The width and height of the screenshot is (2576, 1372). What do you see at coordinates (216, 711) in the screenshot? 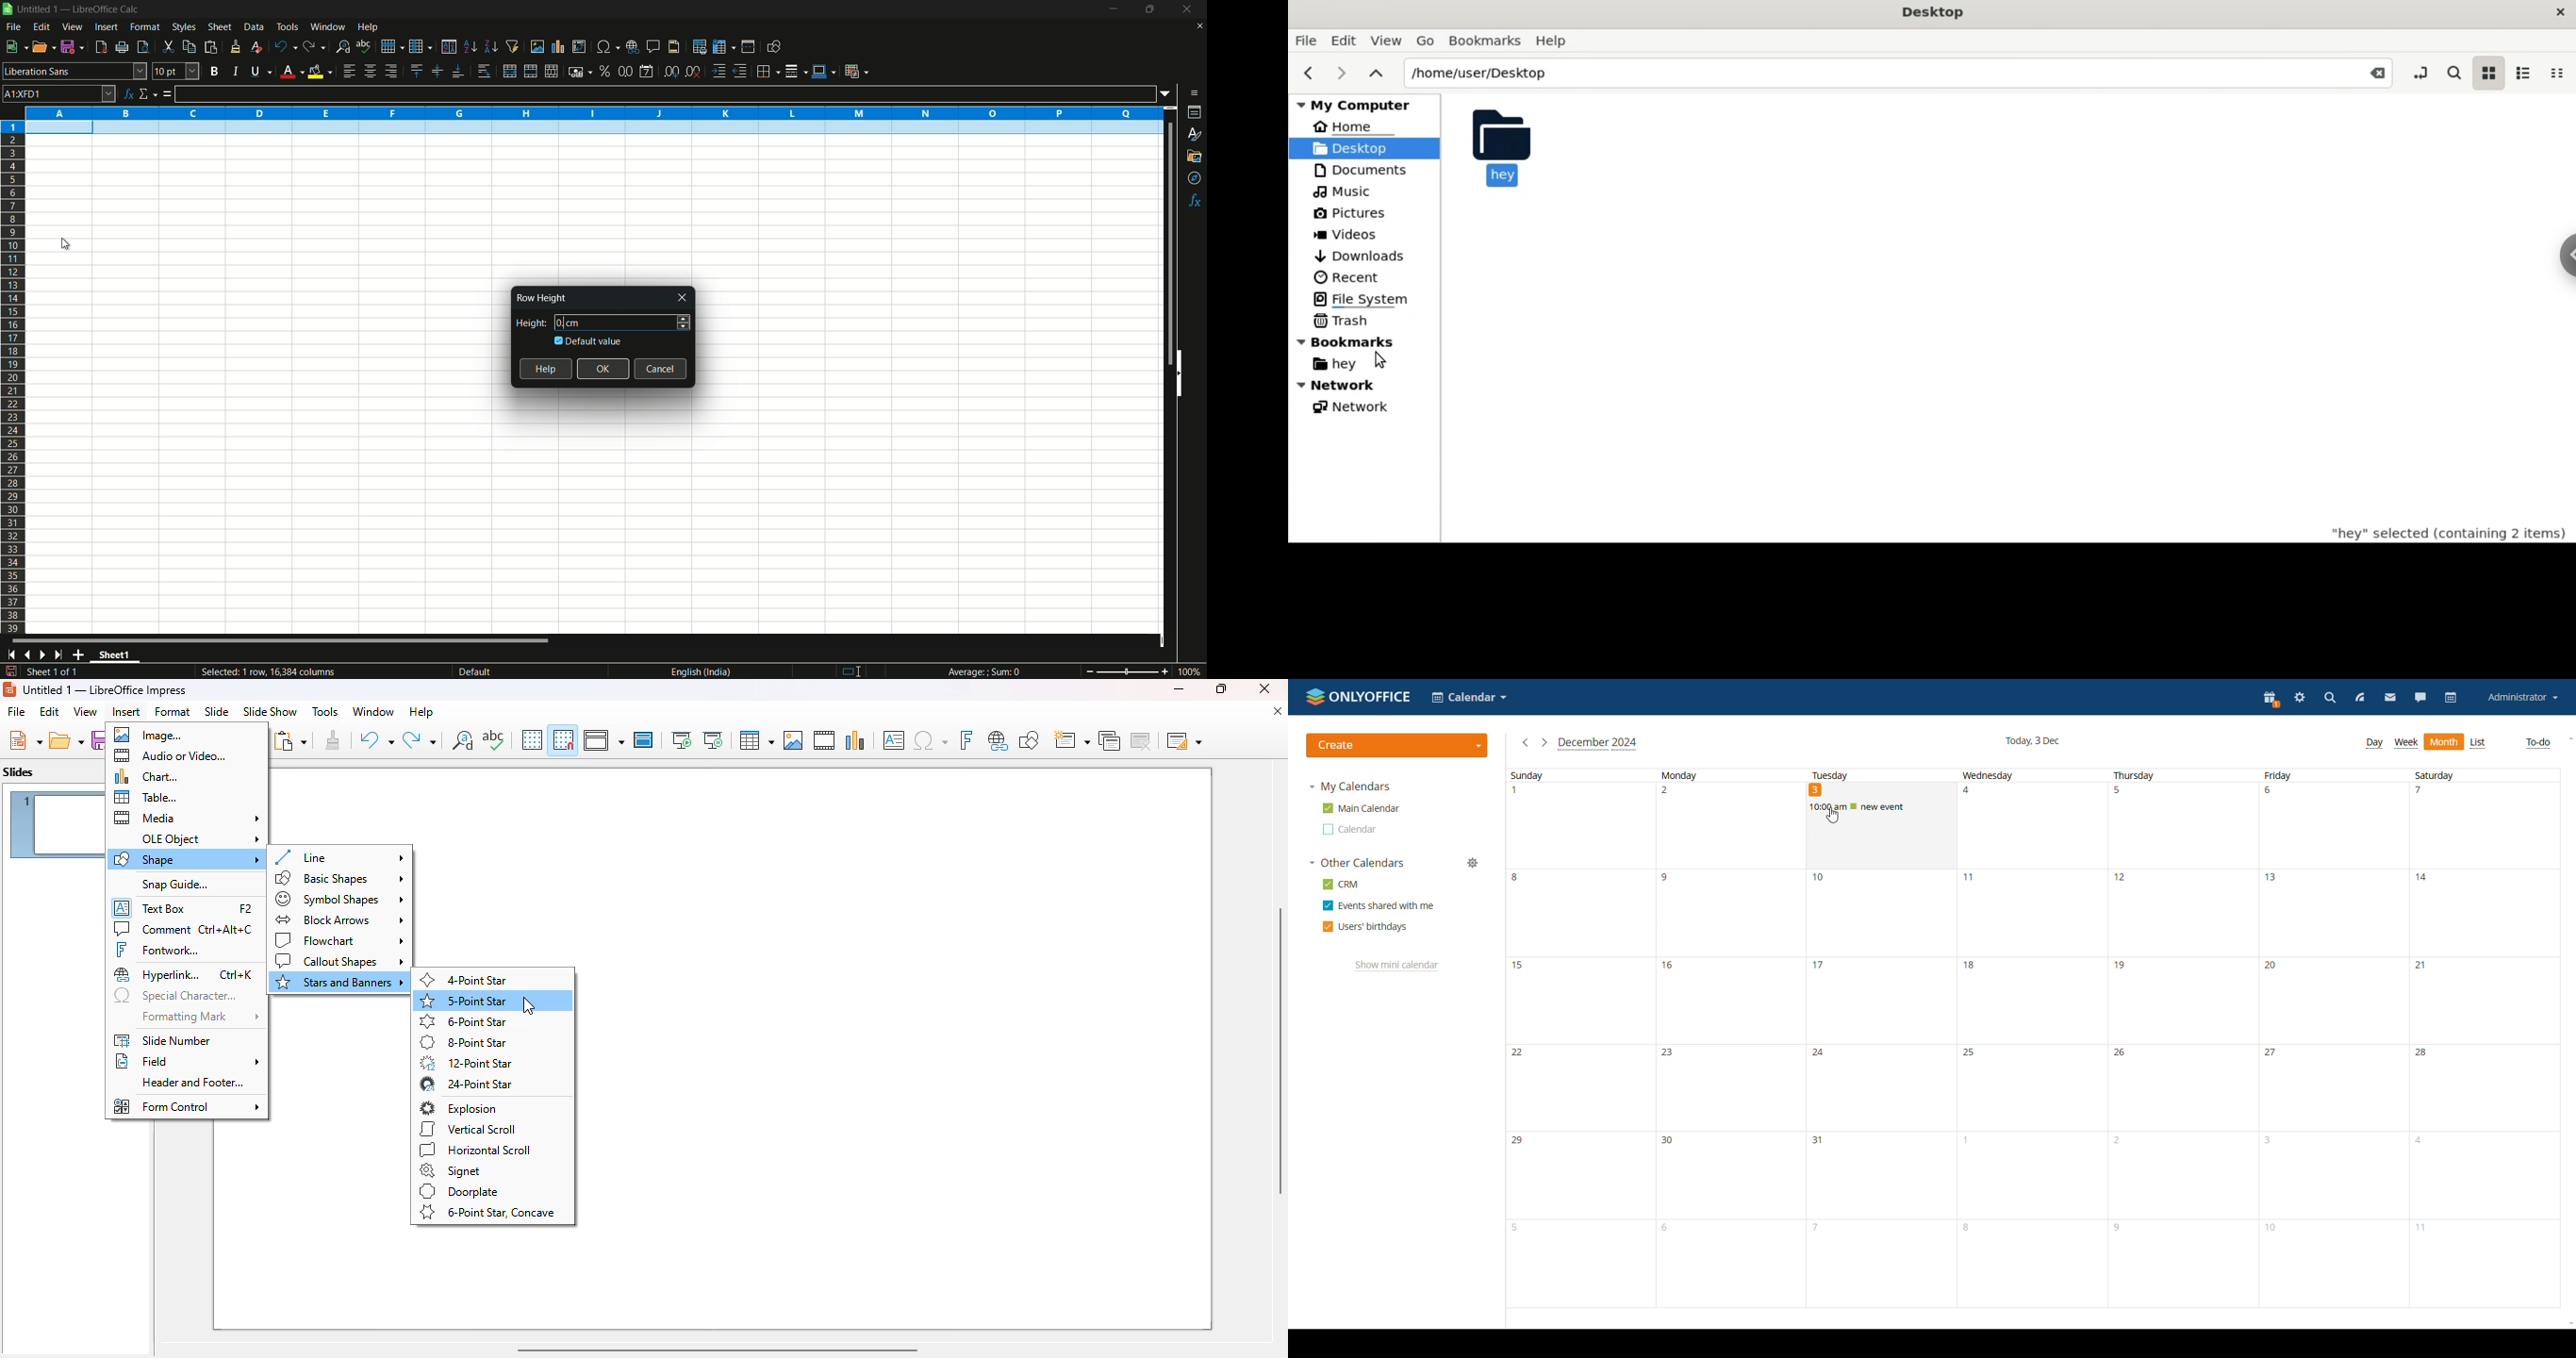
I see `slide` at bounding box center [216, 711].